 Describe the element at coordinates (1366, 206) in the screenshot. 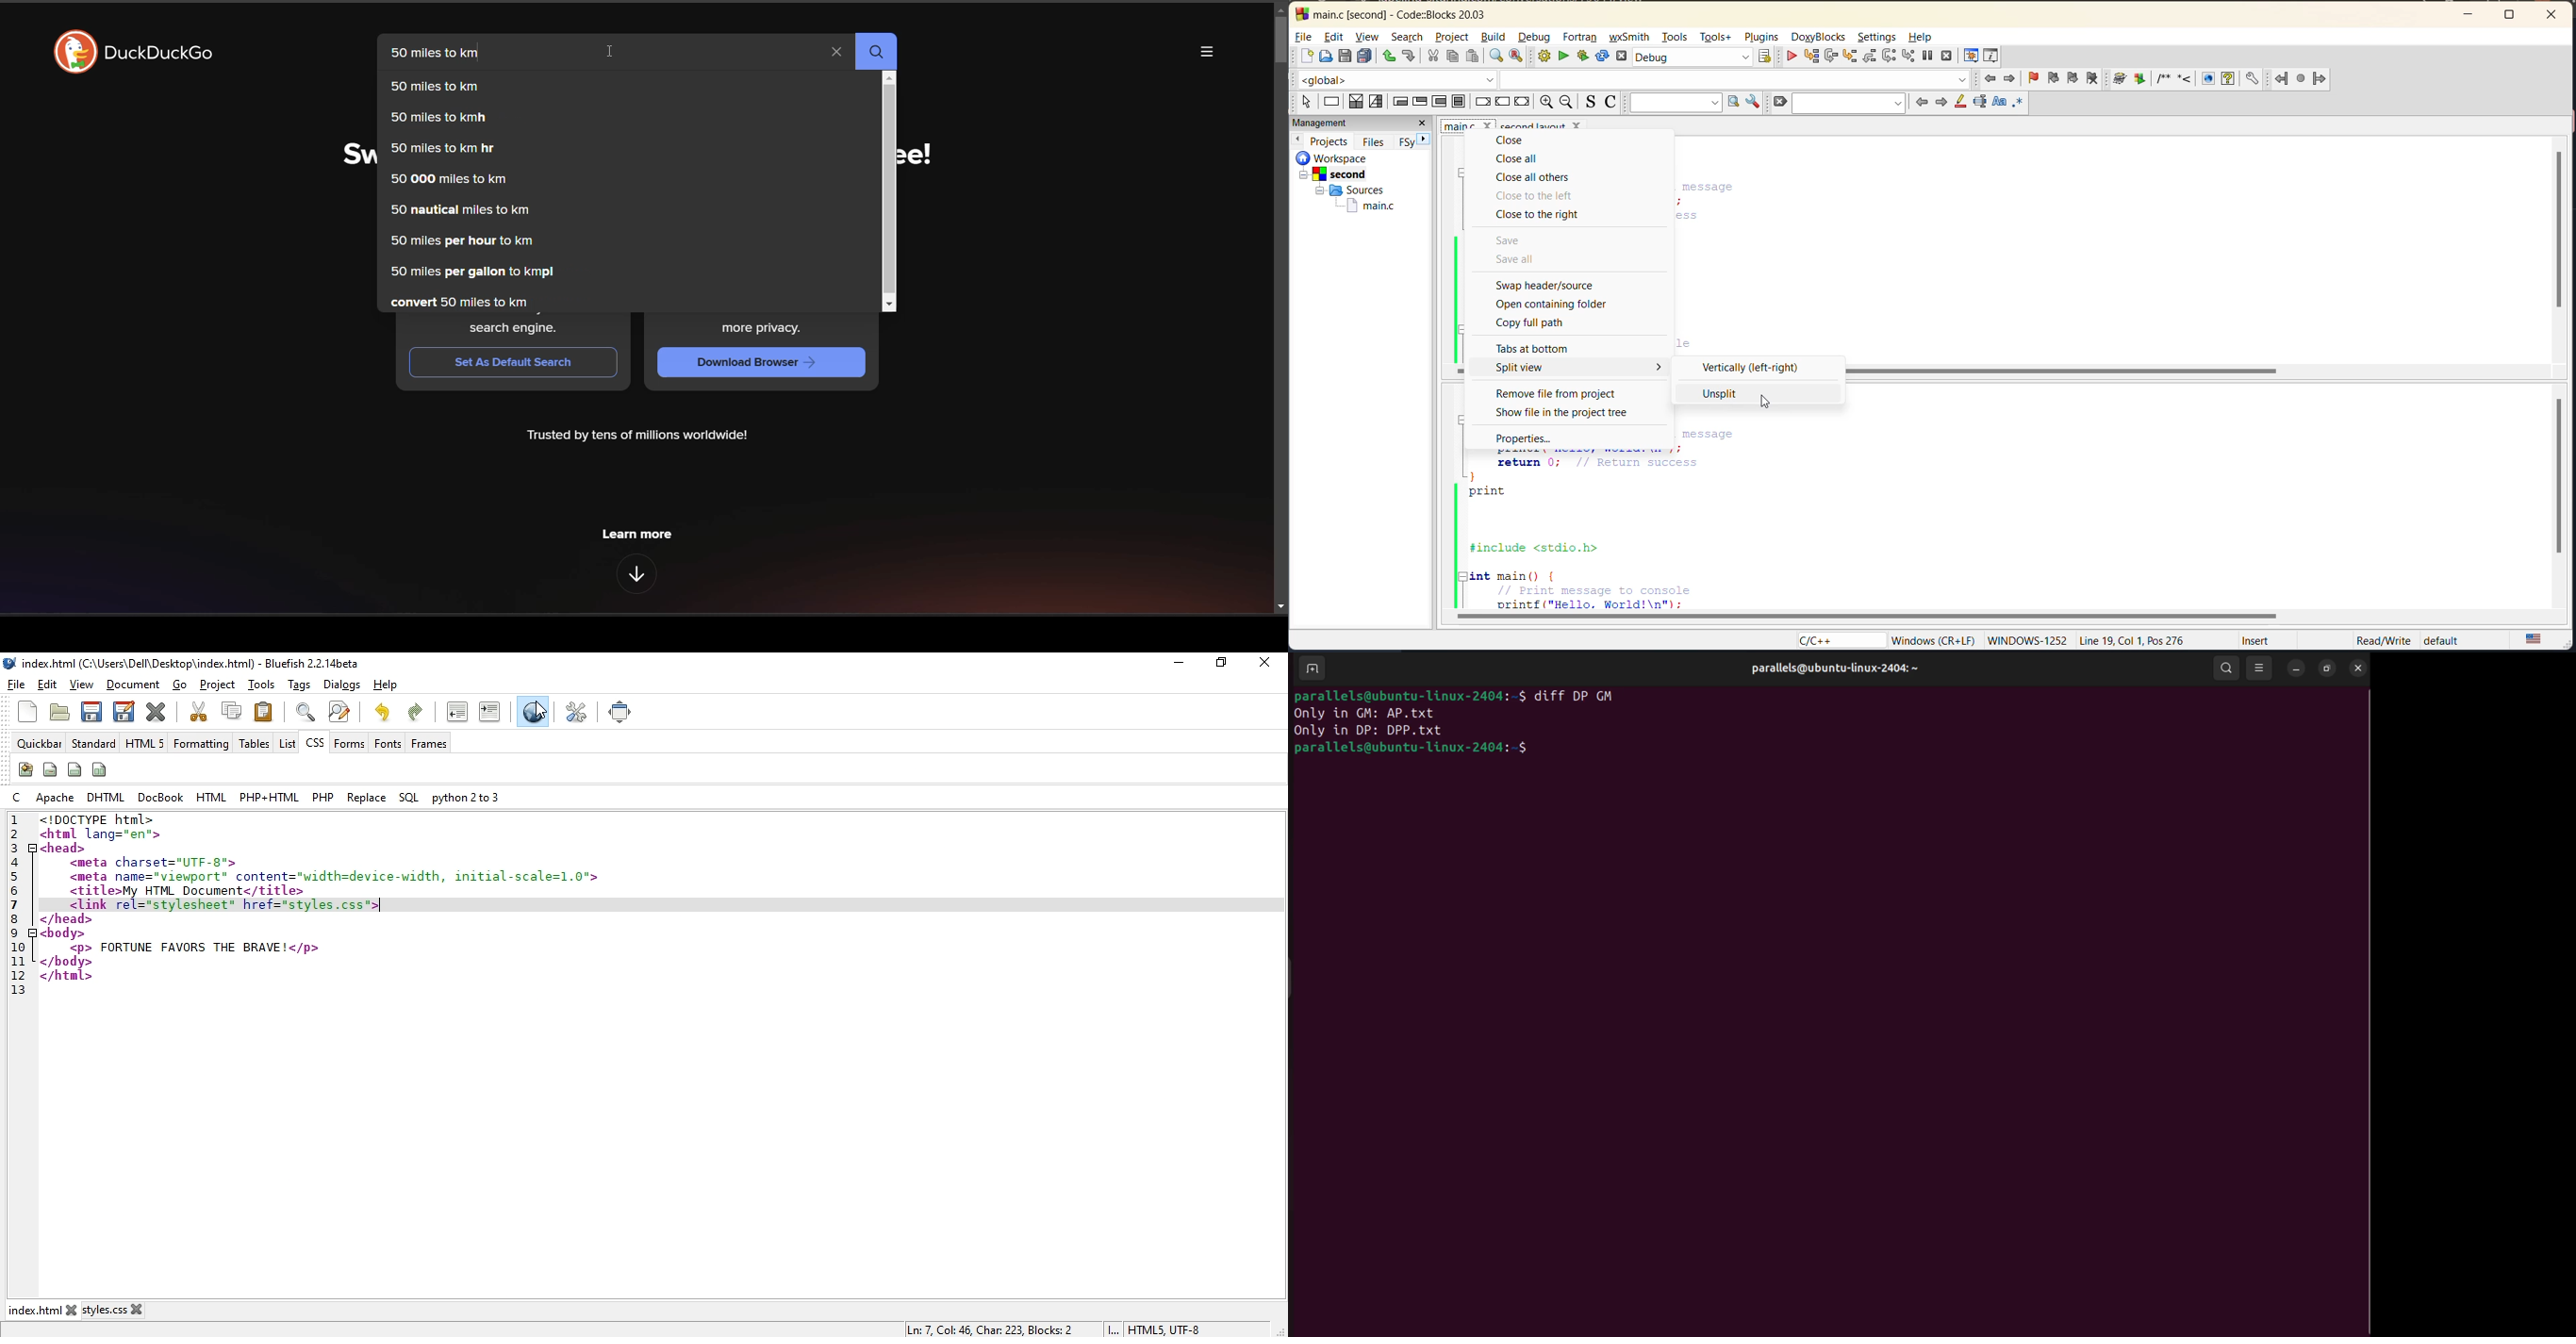

I see `main.c` at that location.